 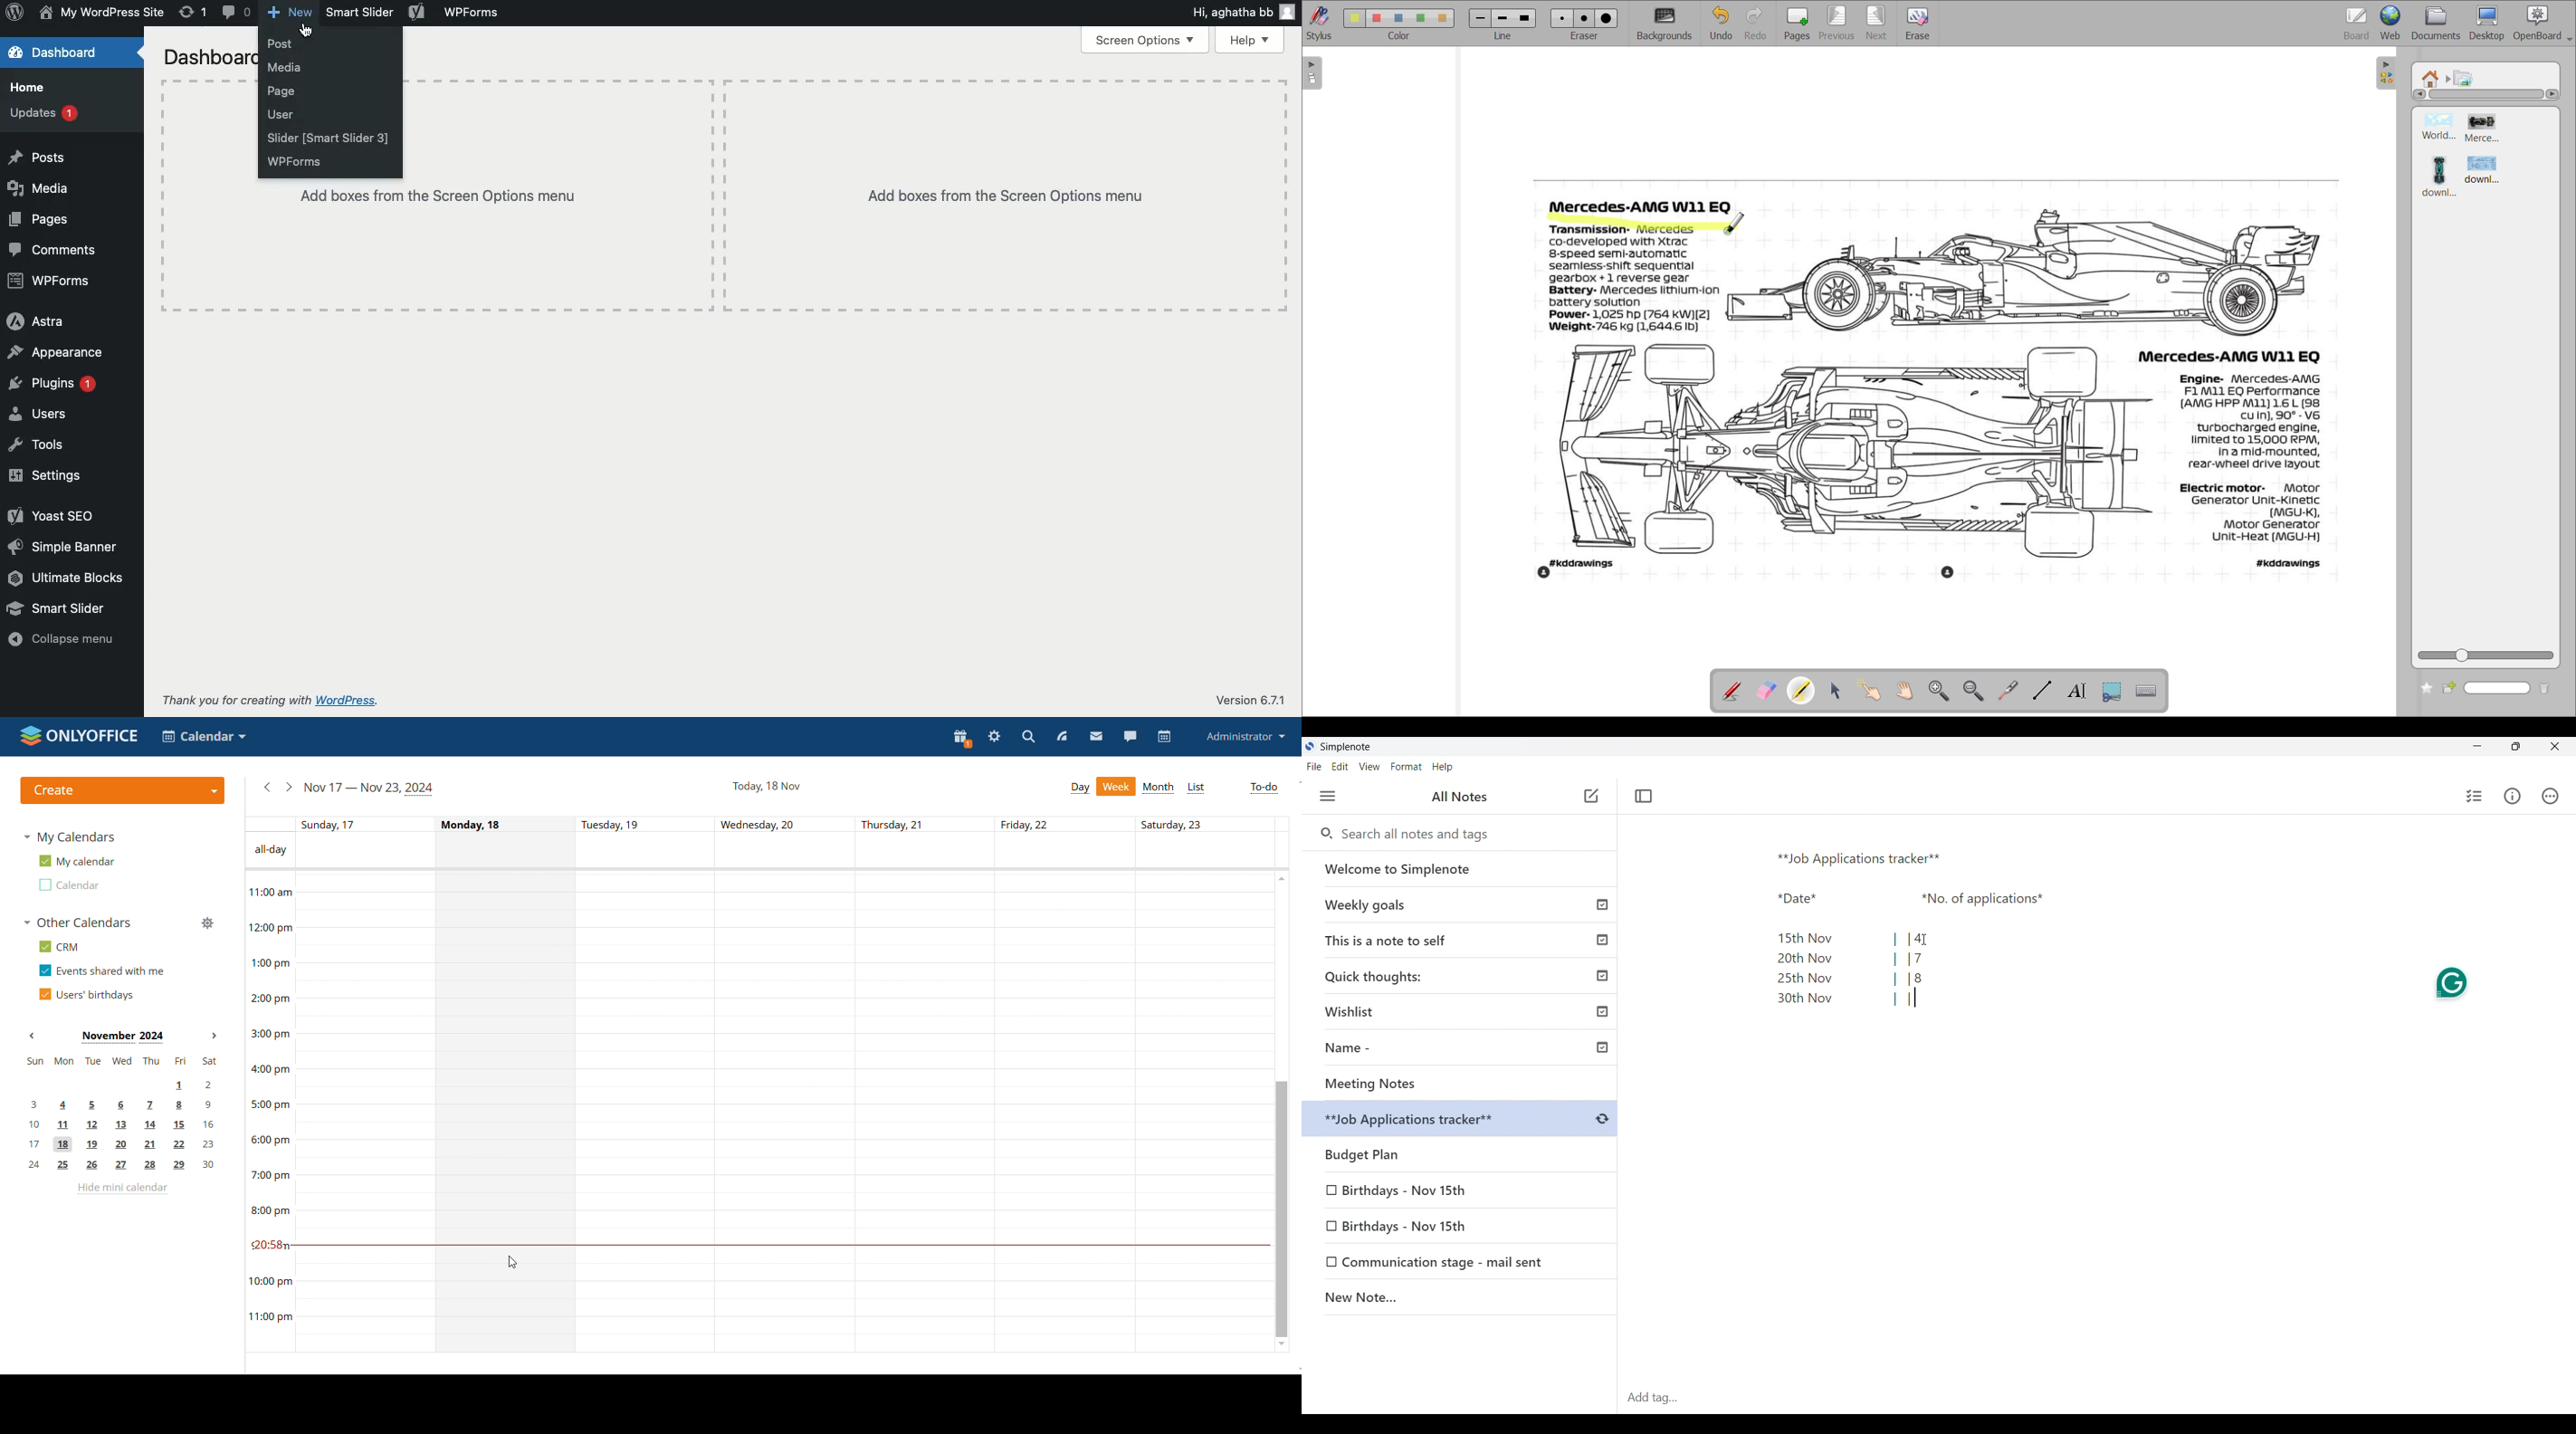 I want to click on Minimize, so click(x=2477, y=746).